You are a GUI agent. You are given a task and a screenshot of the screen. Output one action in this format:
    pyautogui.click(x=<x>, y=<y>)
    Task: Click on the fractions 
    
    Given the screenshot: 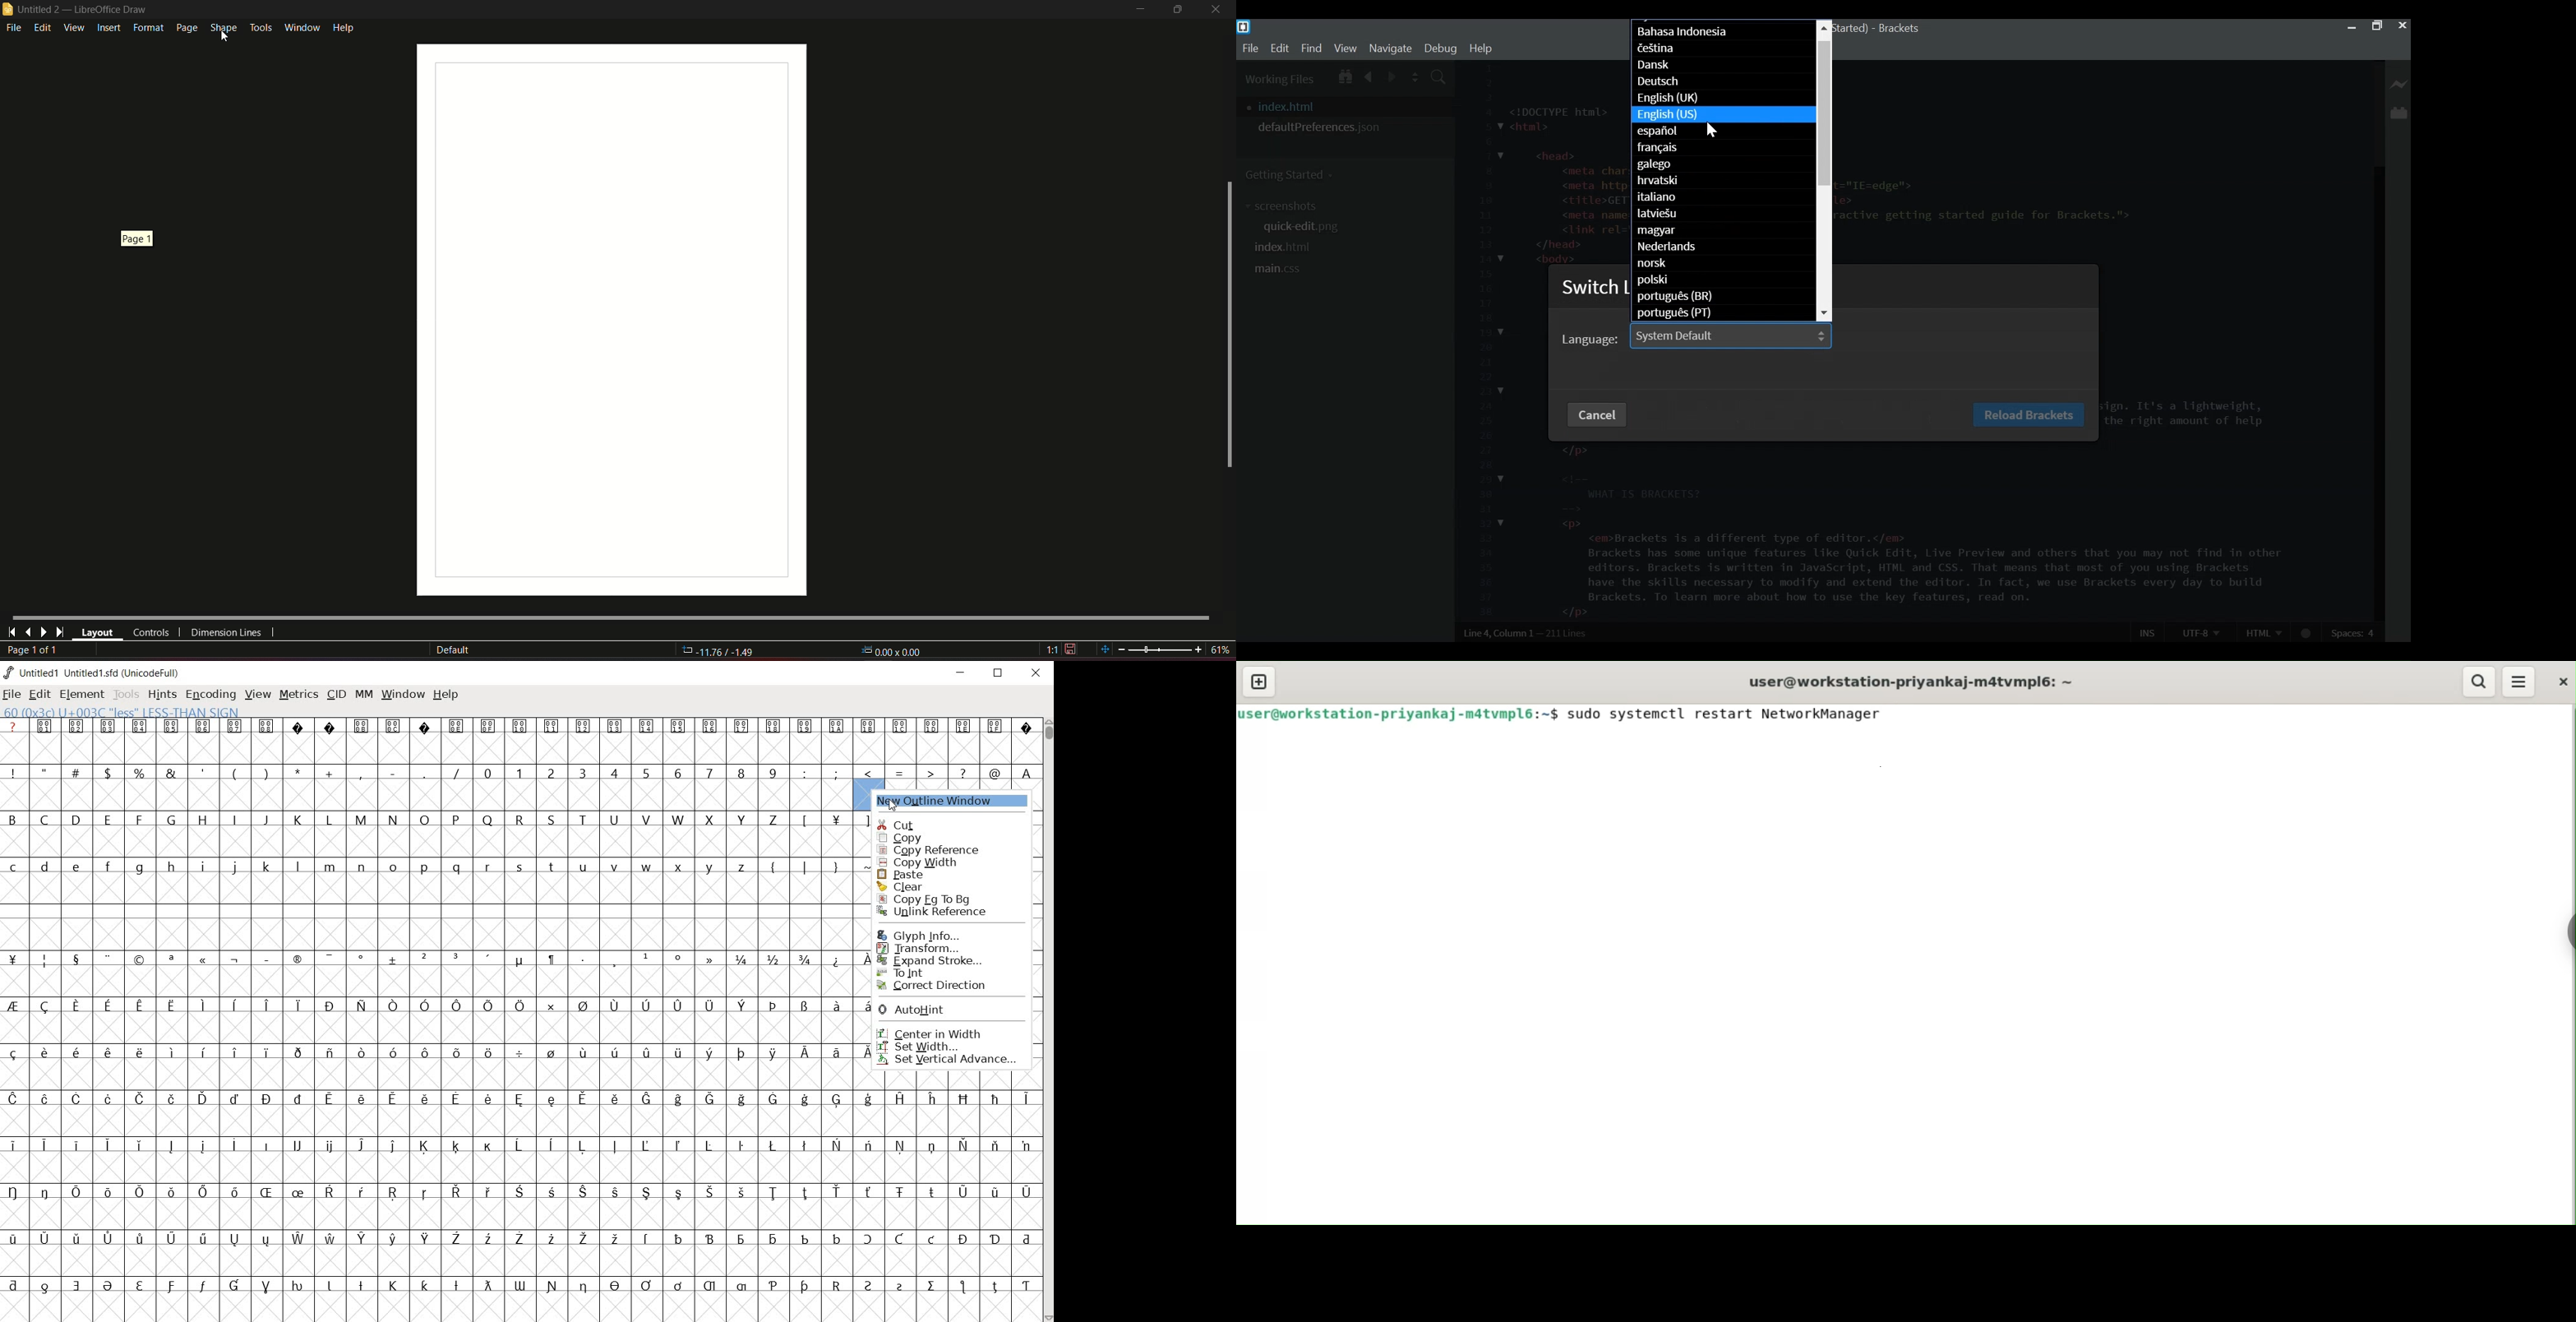 What is the action you would take?
    pyautogui.click(x=772, y=957)
    